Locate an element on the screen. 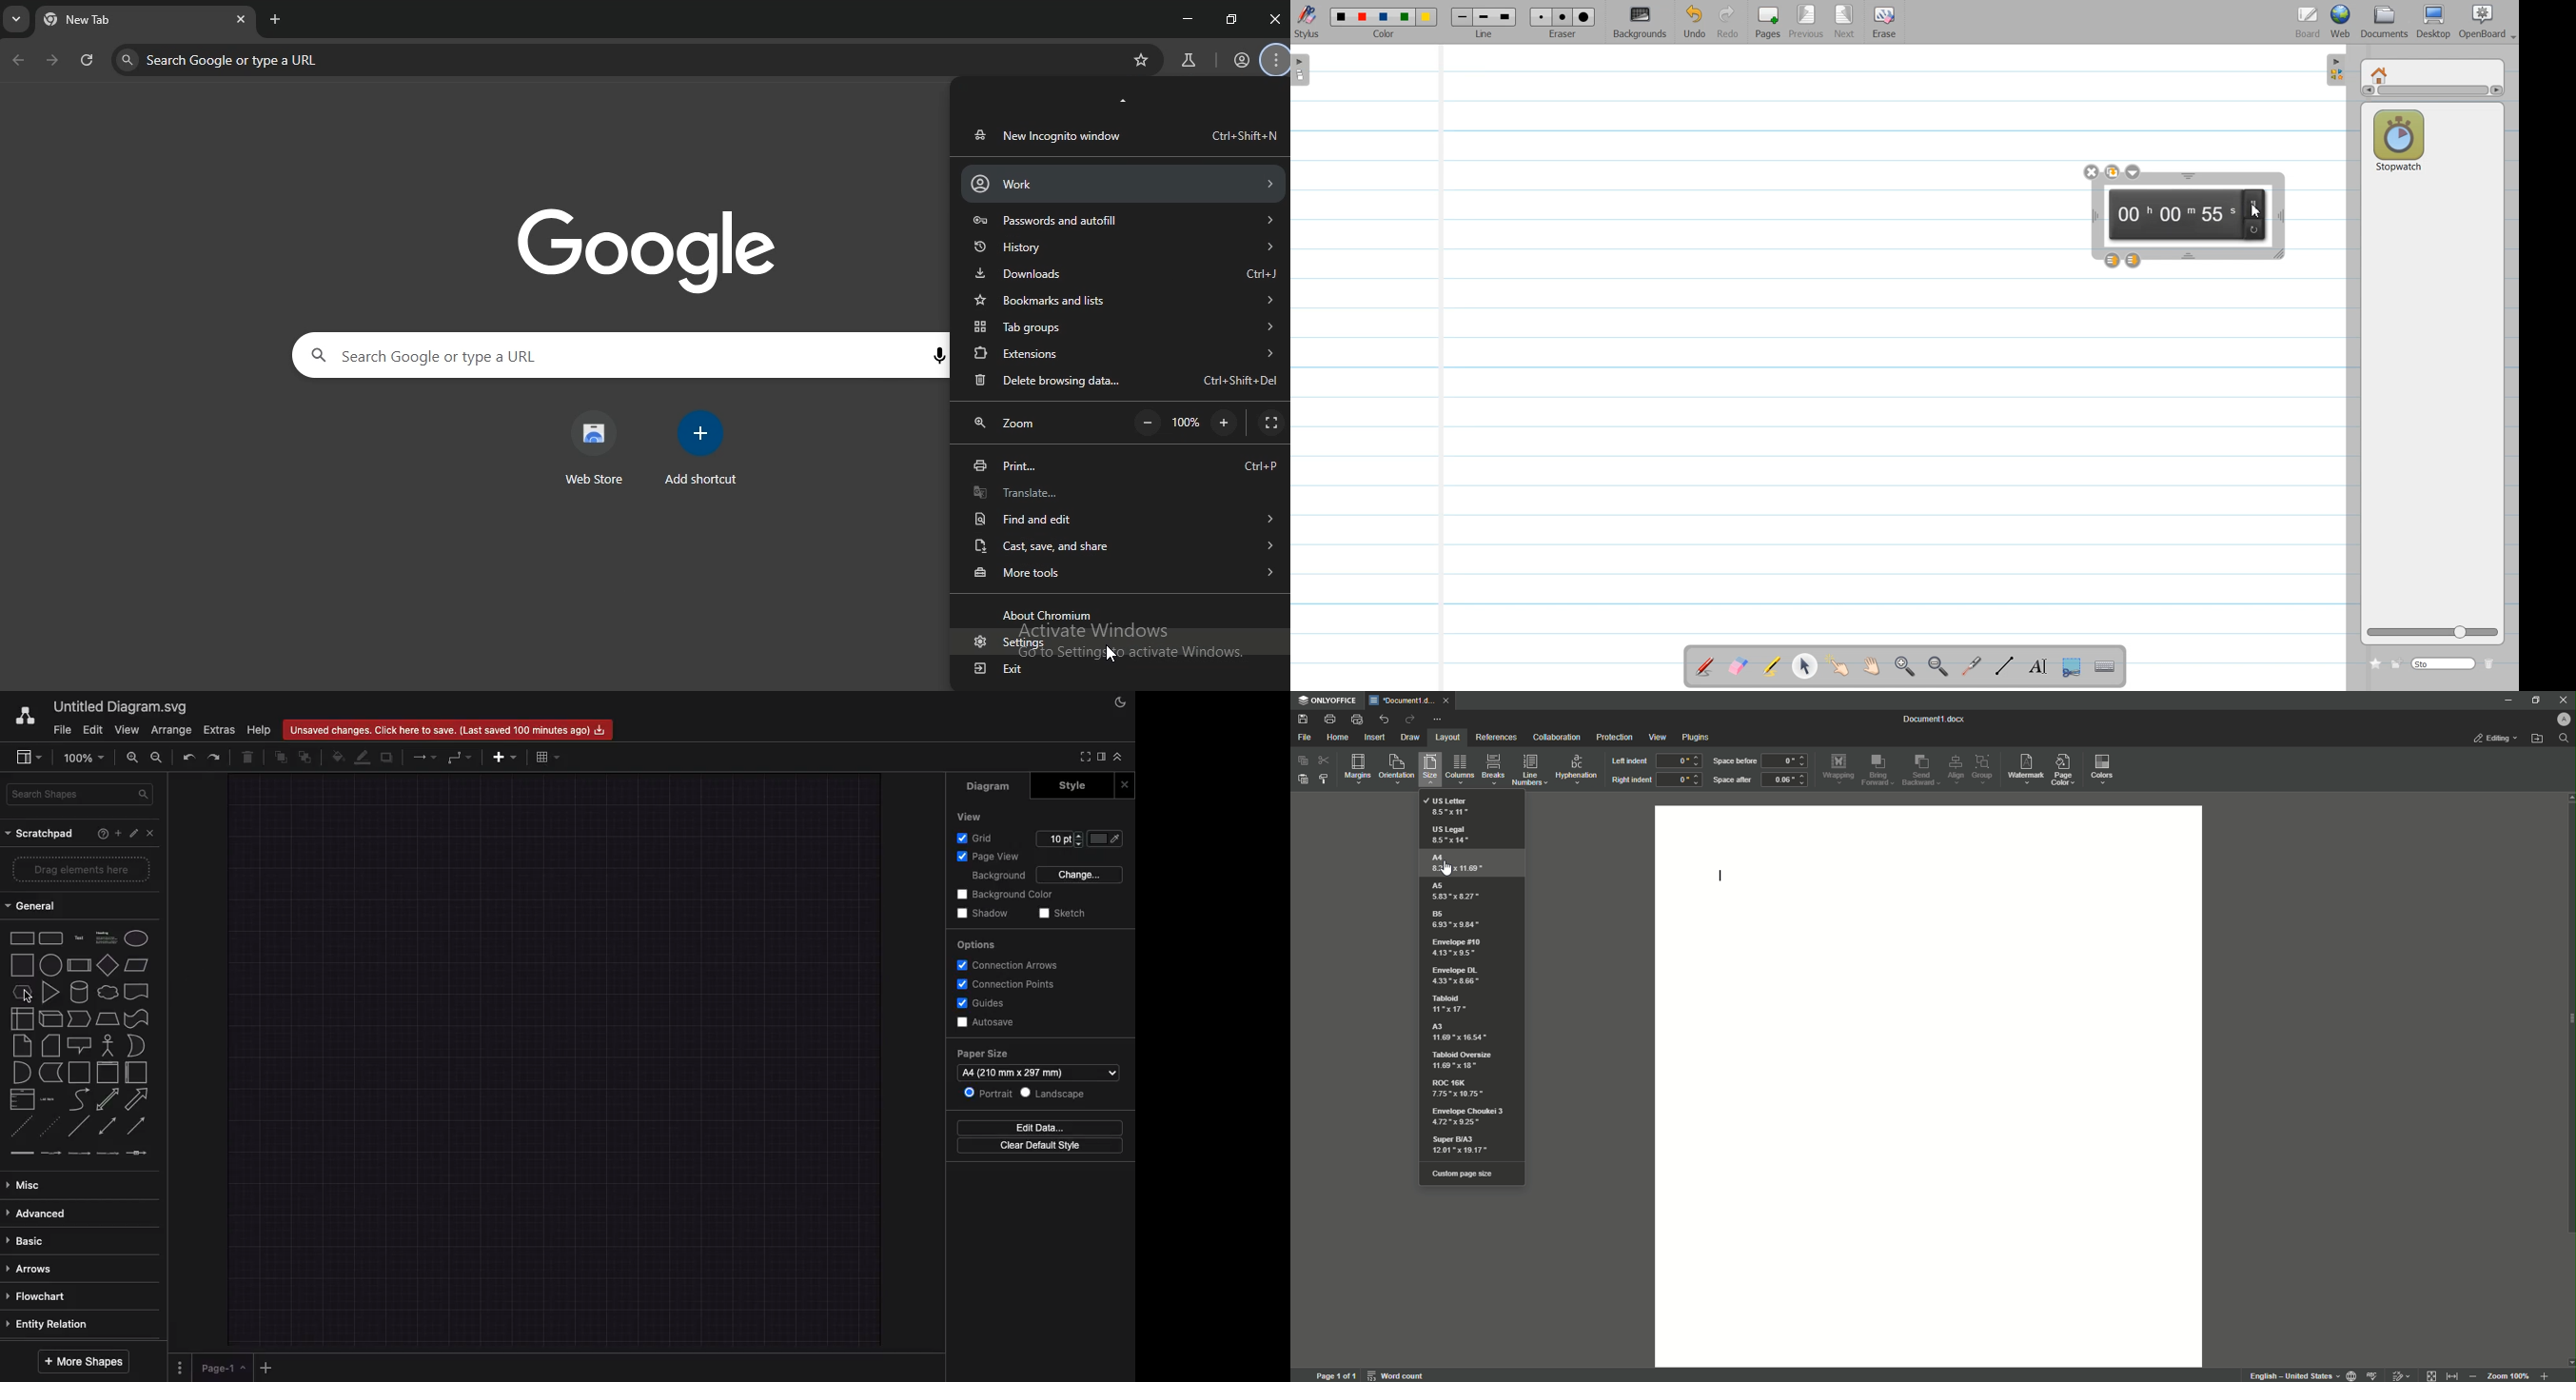 Image resolution: width=2576 pixels, height=1400 pixels. Duplicate is located at coordinates (389, 757).